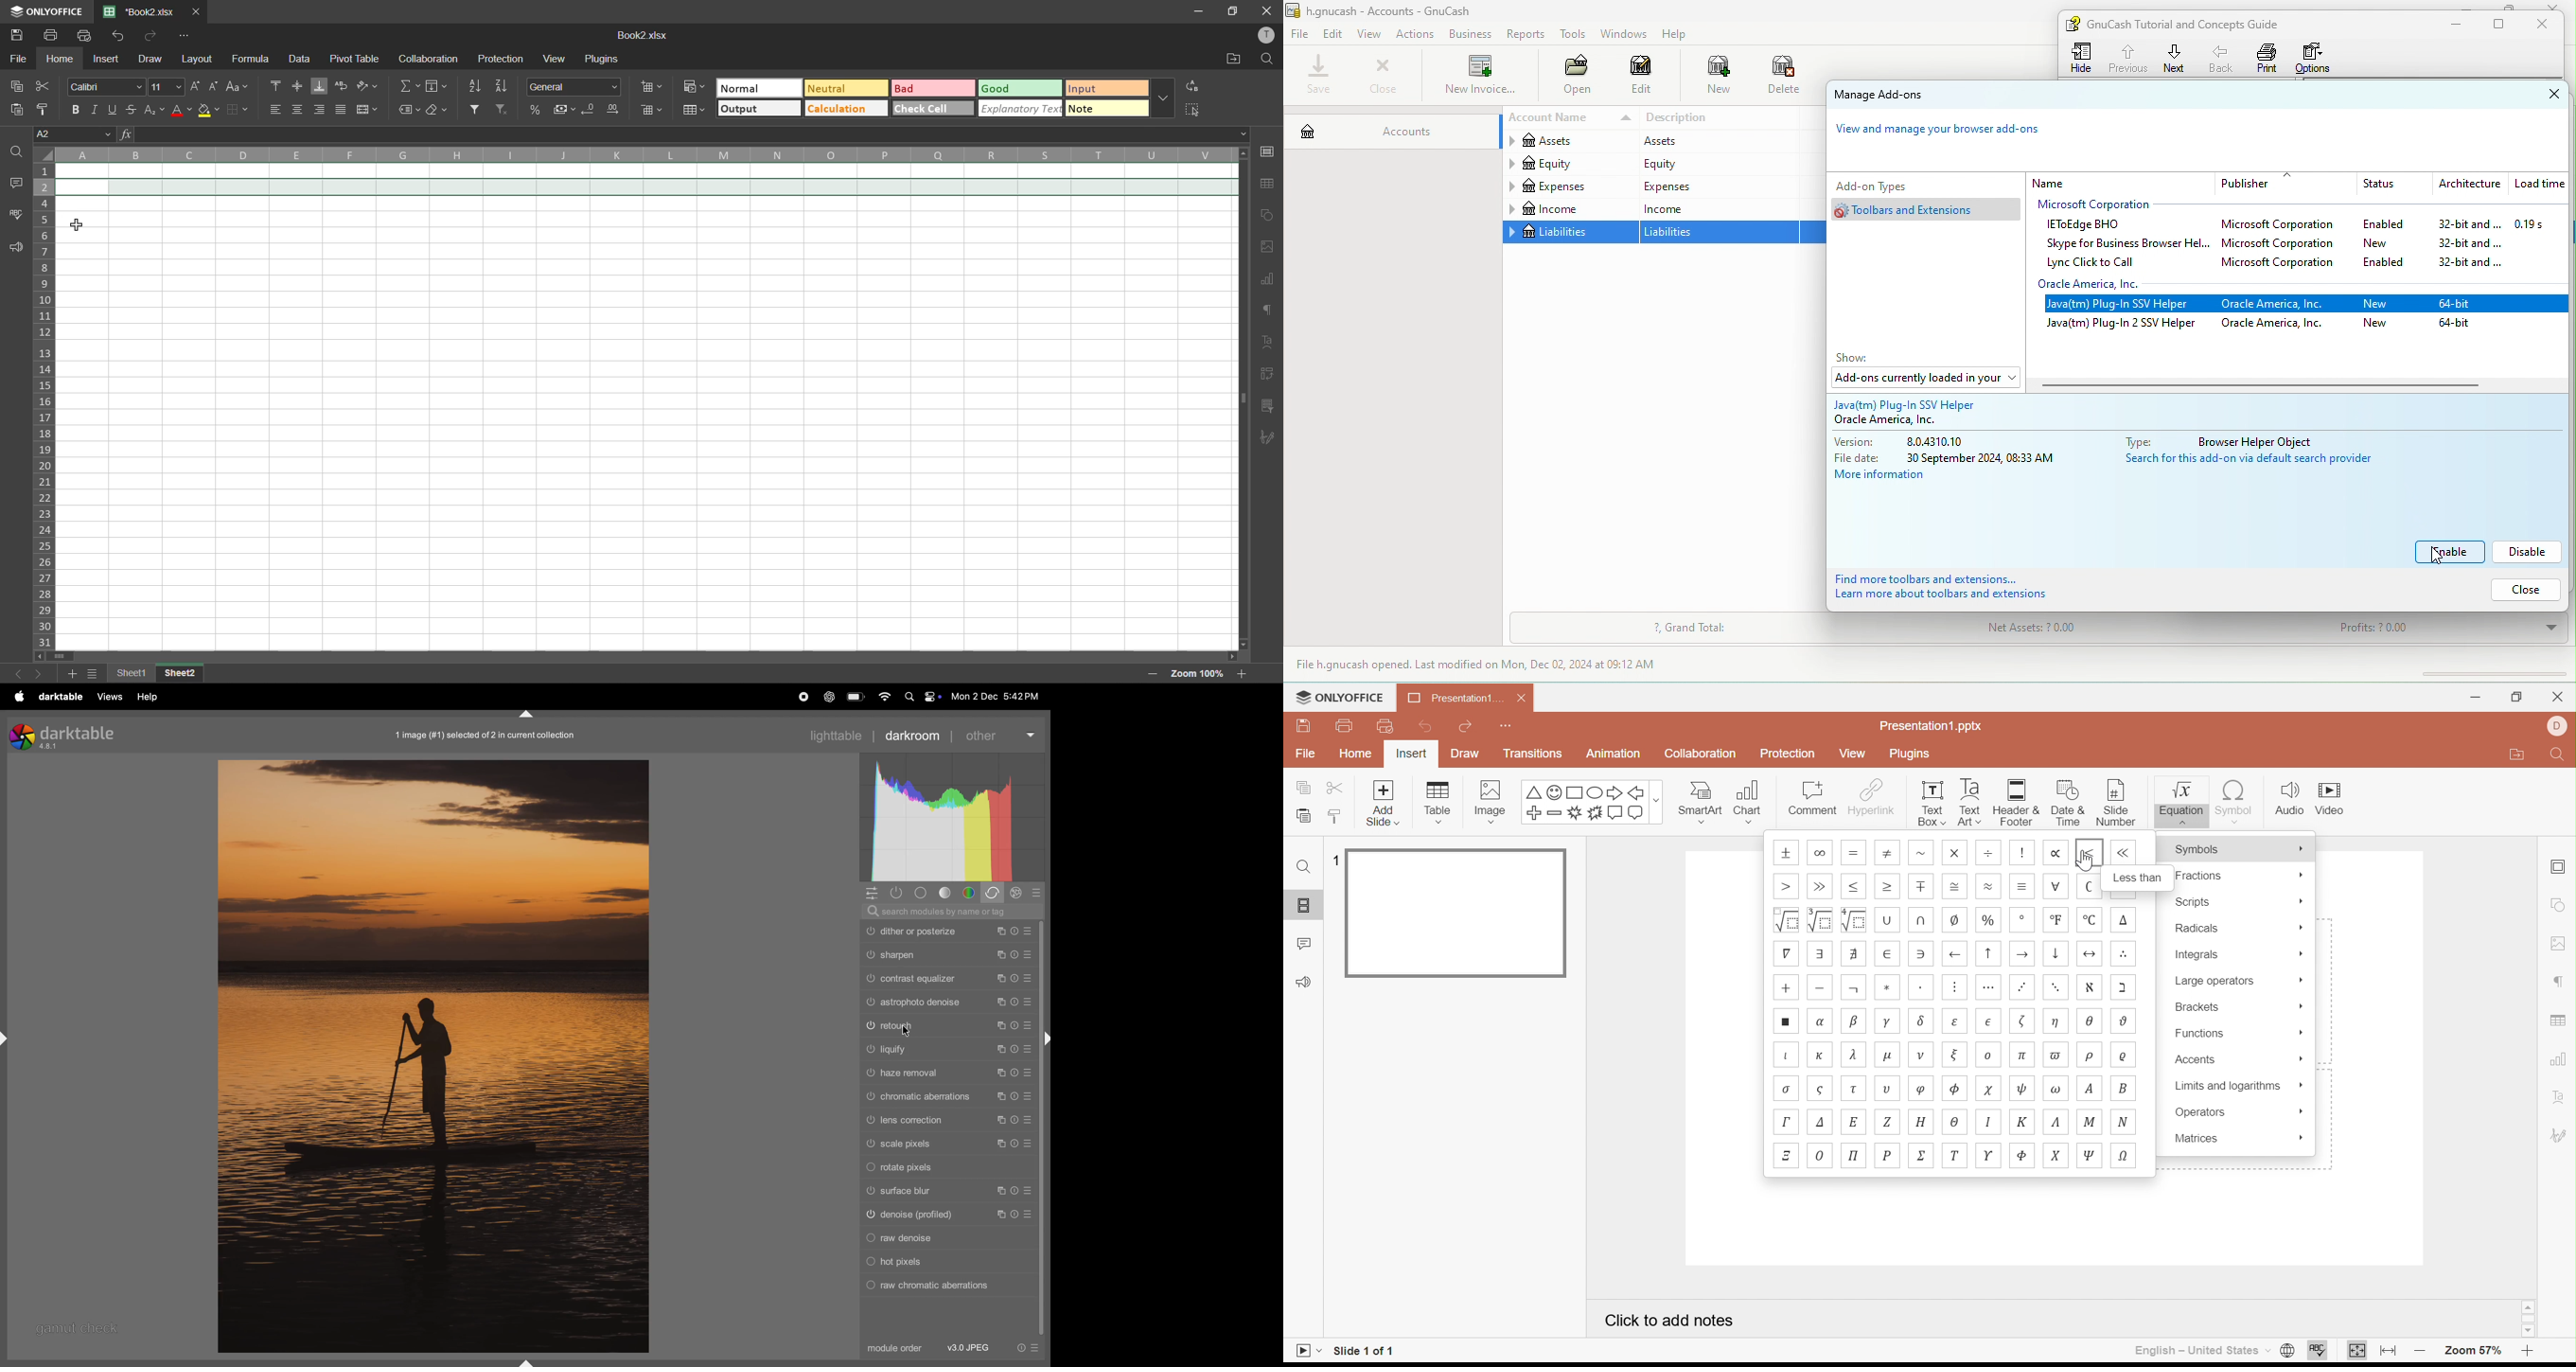 This screenshot has width=2576, height=1372. Describe the element at coordinates (1438, 804) in the screenshot. I see `Table` at that location.